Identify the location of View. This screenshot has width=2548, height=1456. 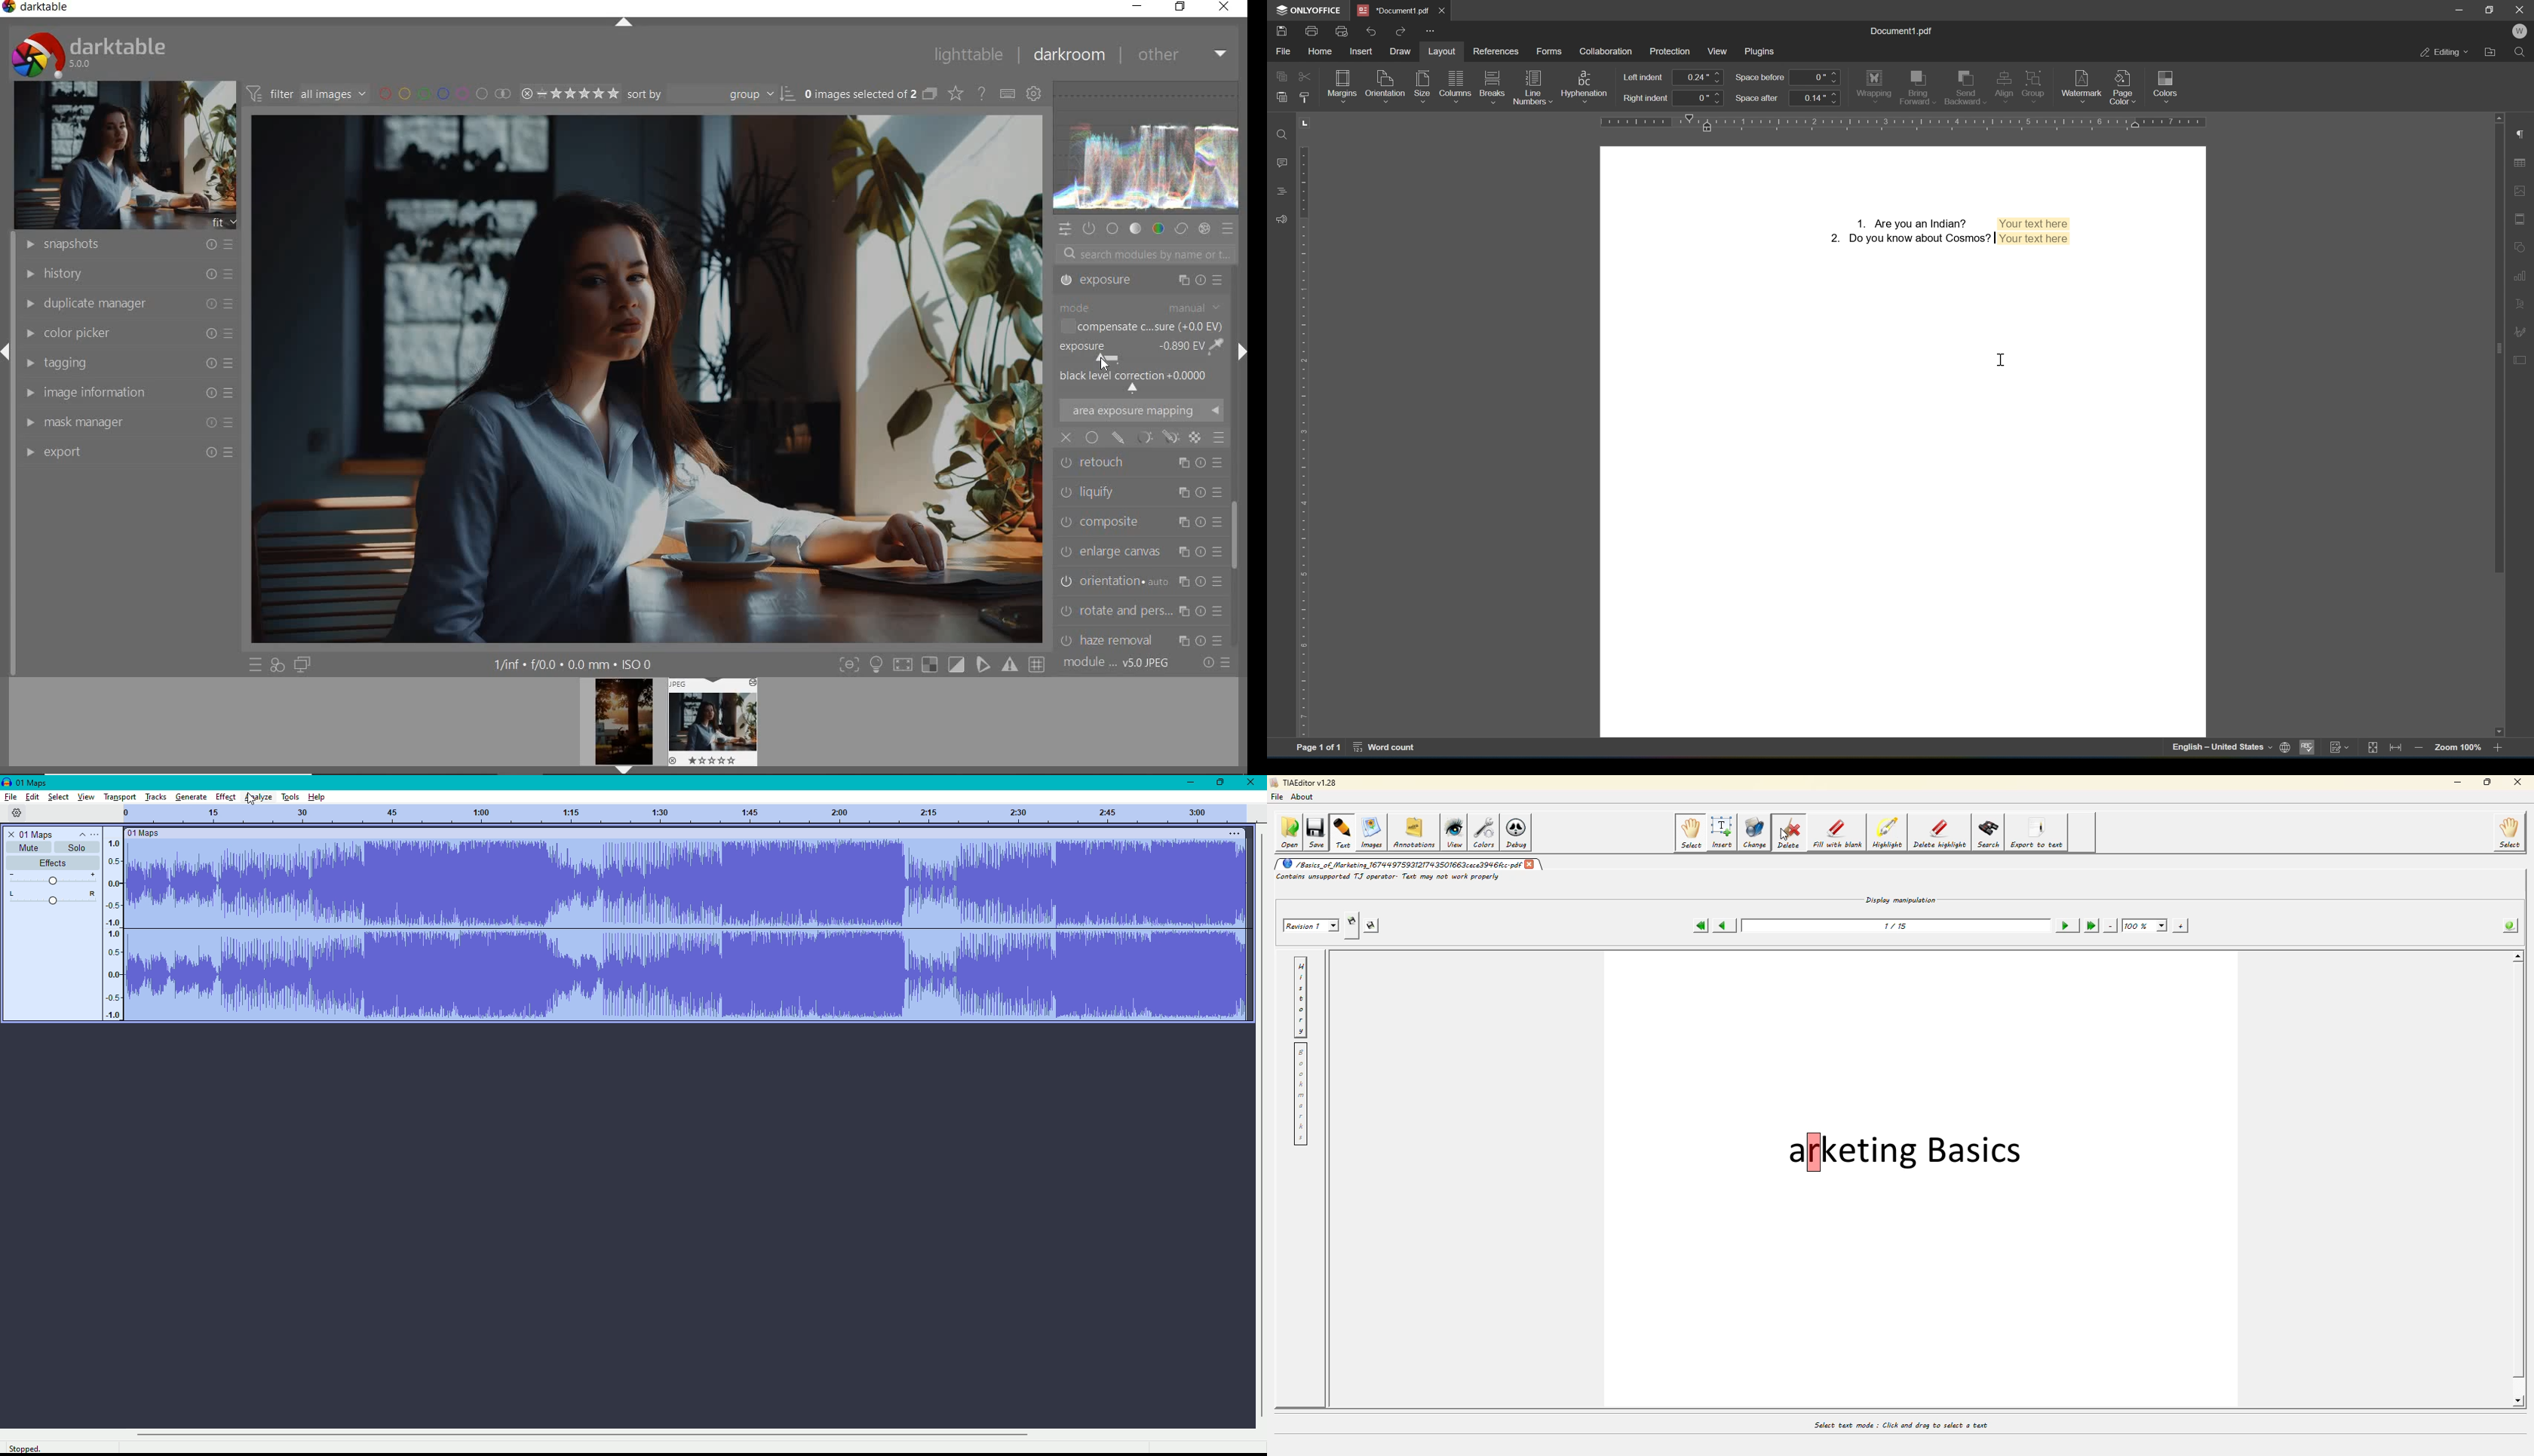
(84, 797).